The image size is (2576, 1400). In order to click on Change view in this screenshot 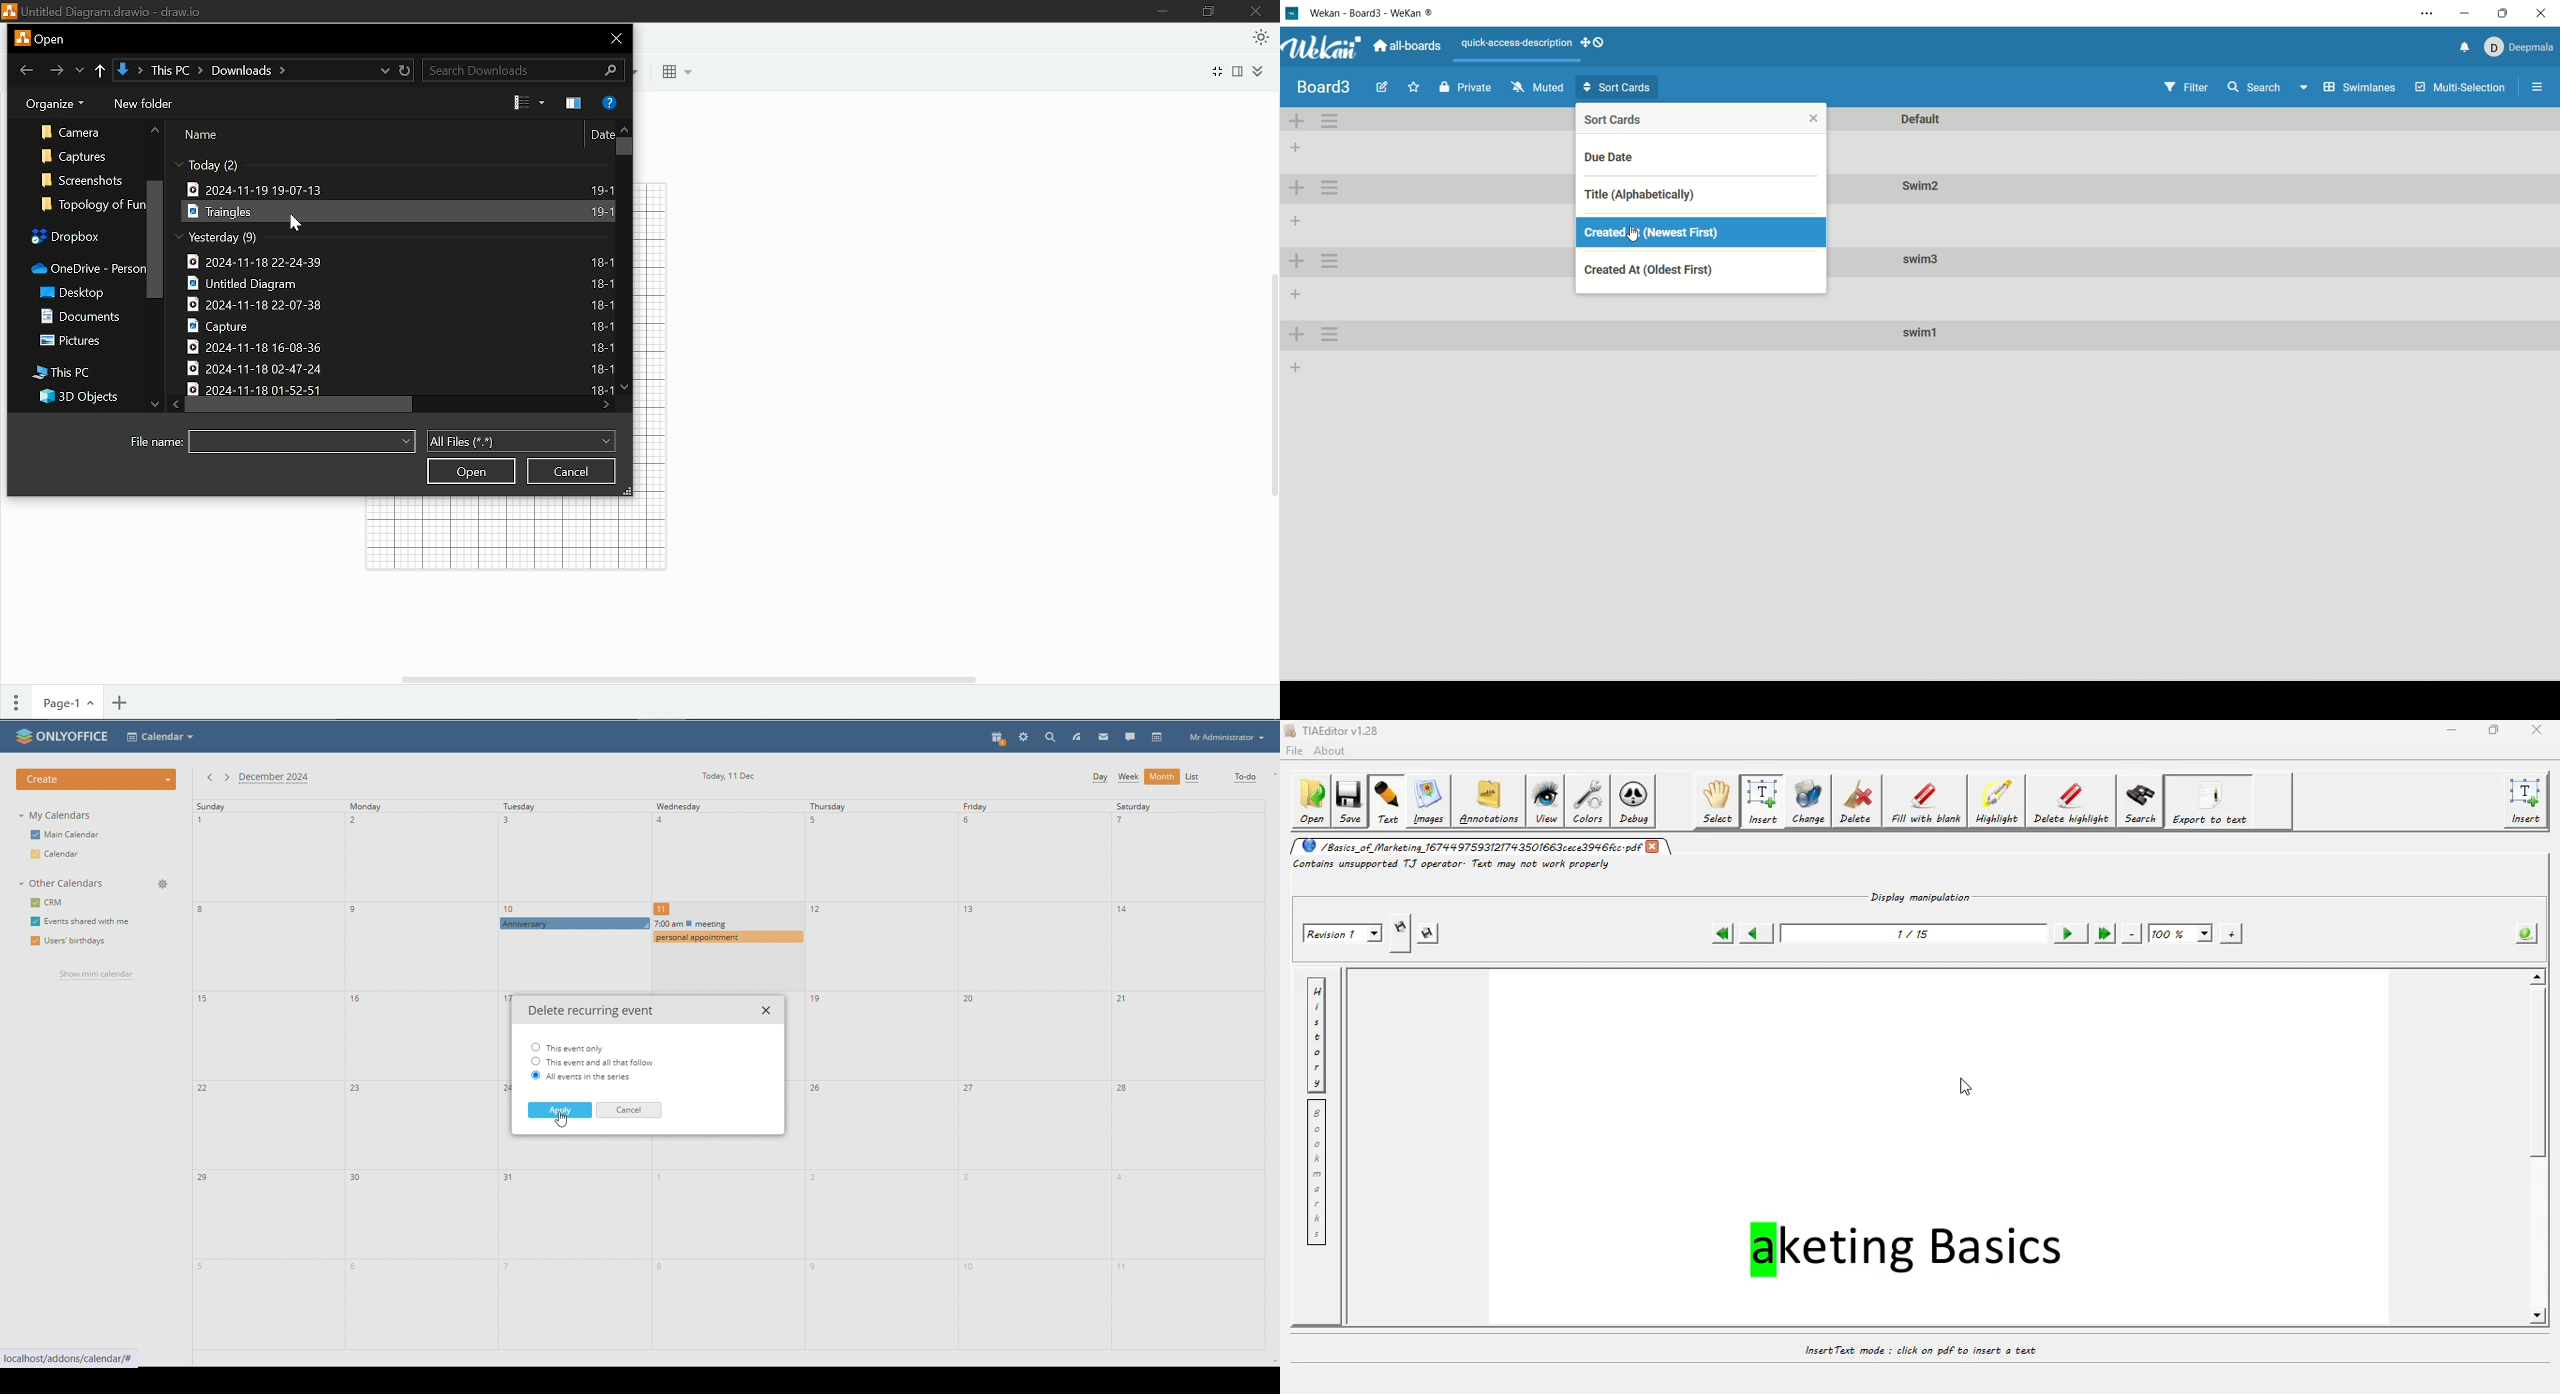, I will do `click(519, 102)`.